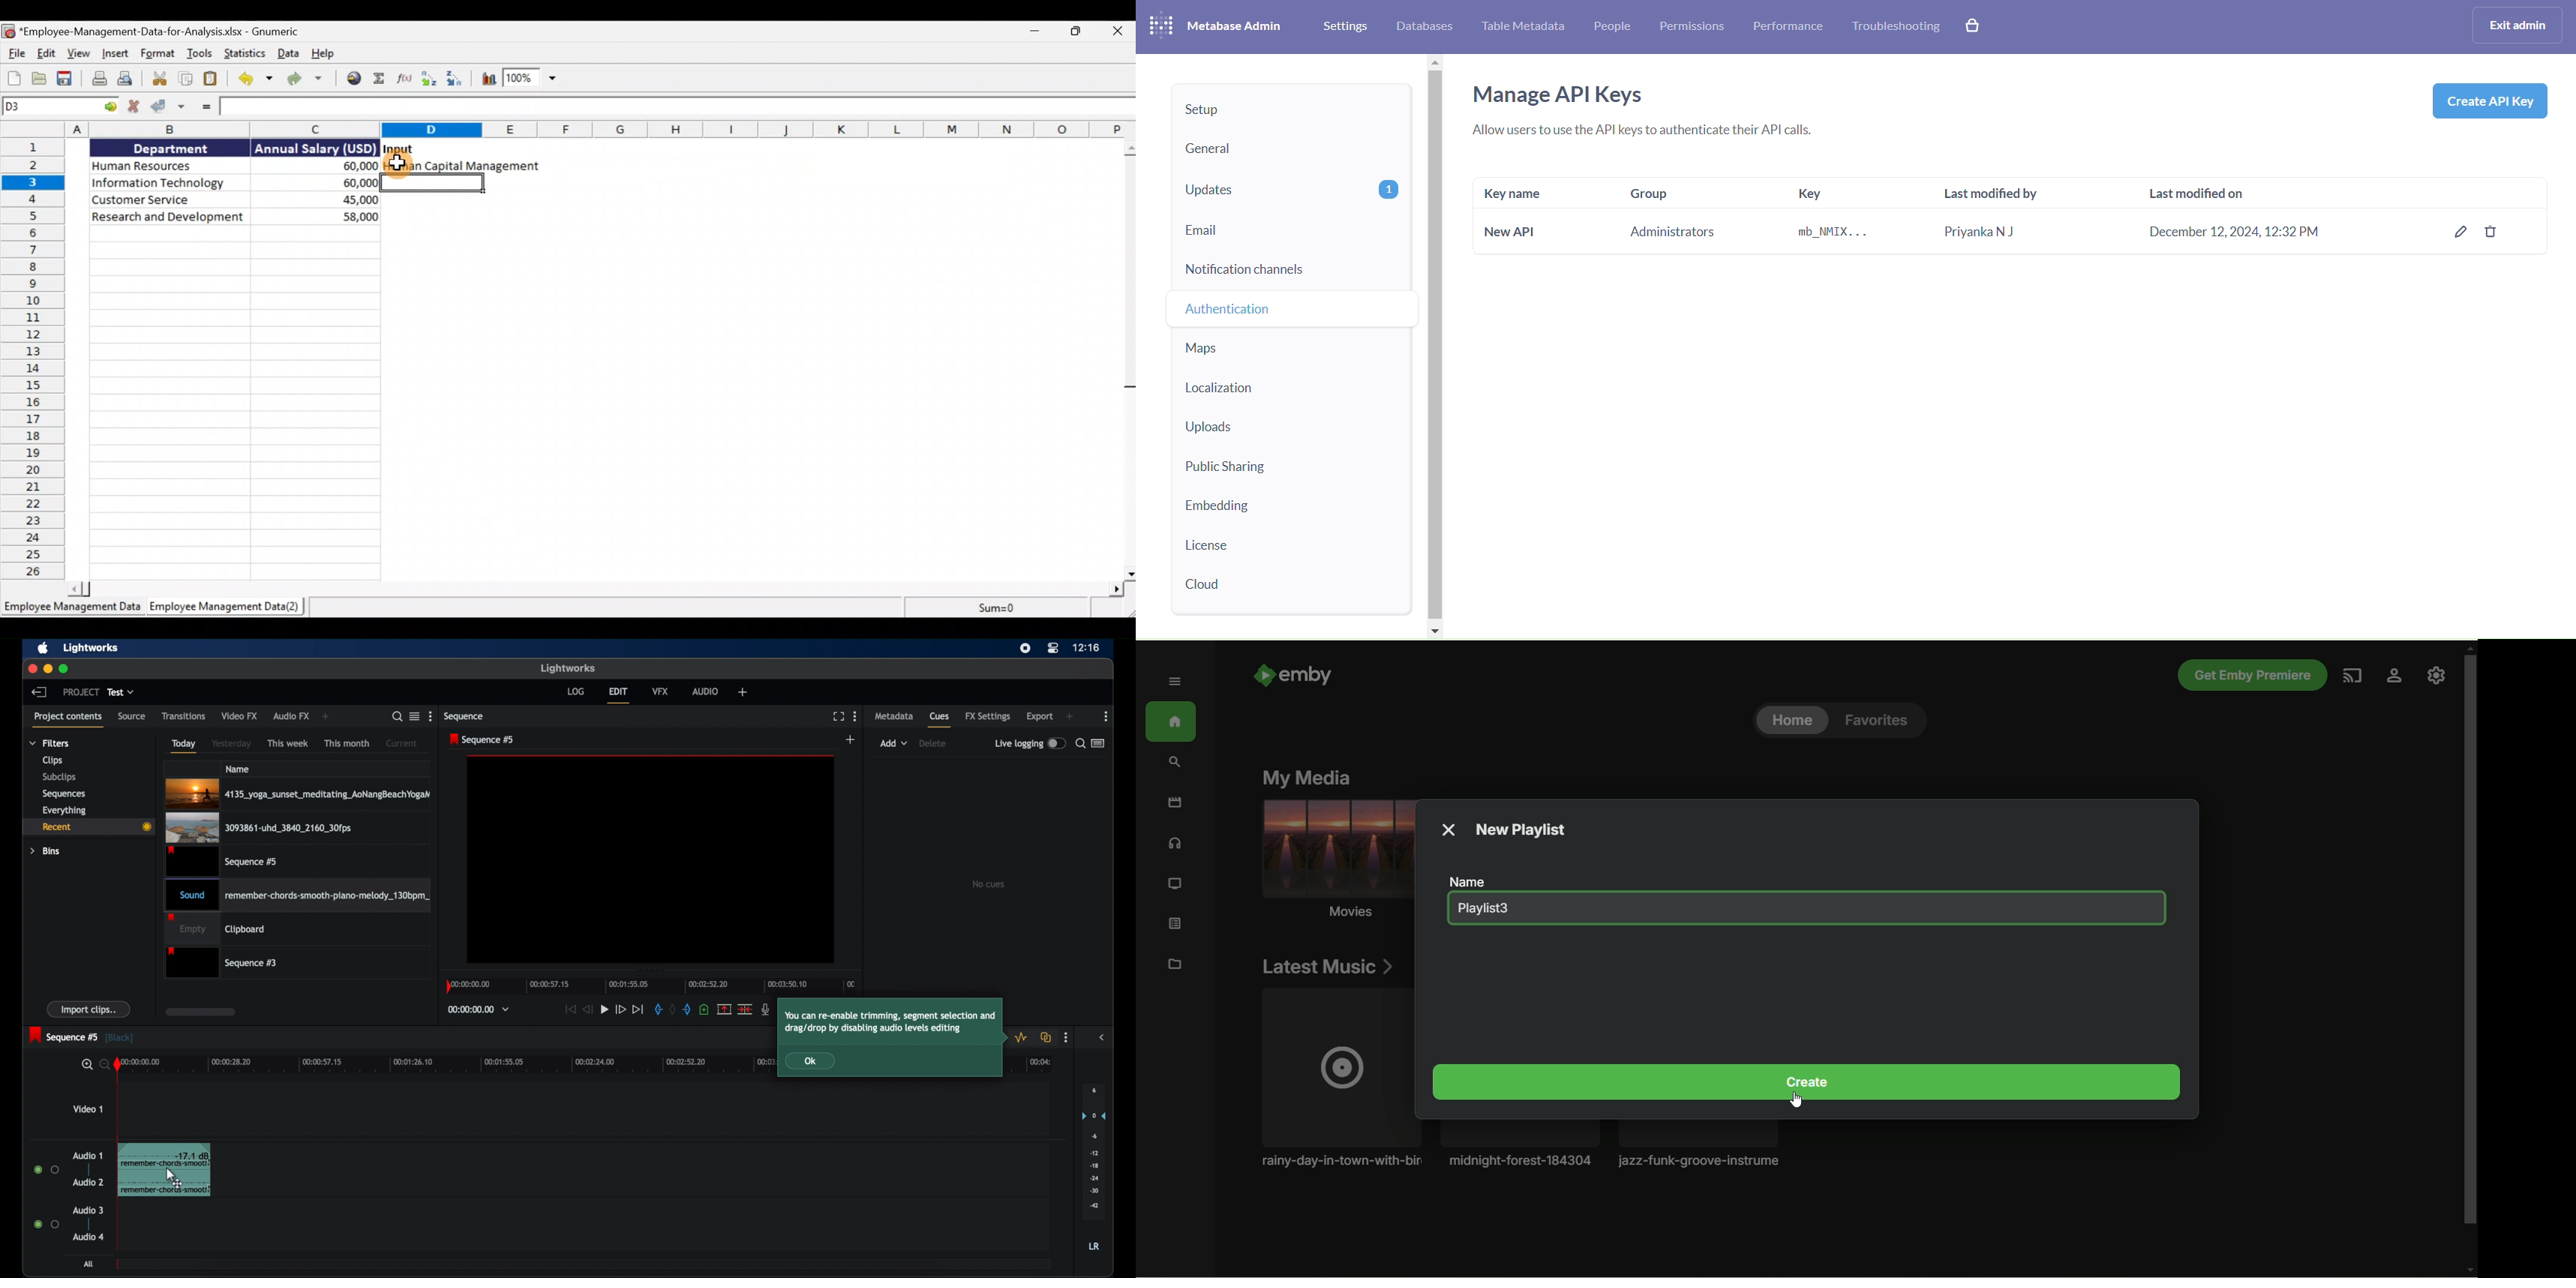 This screenshot has height=1288, width=2576. I want to click on general, so click(1290, 148).